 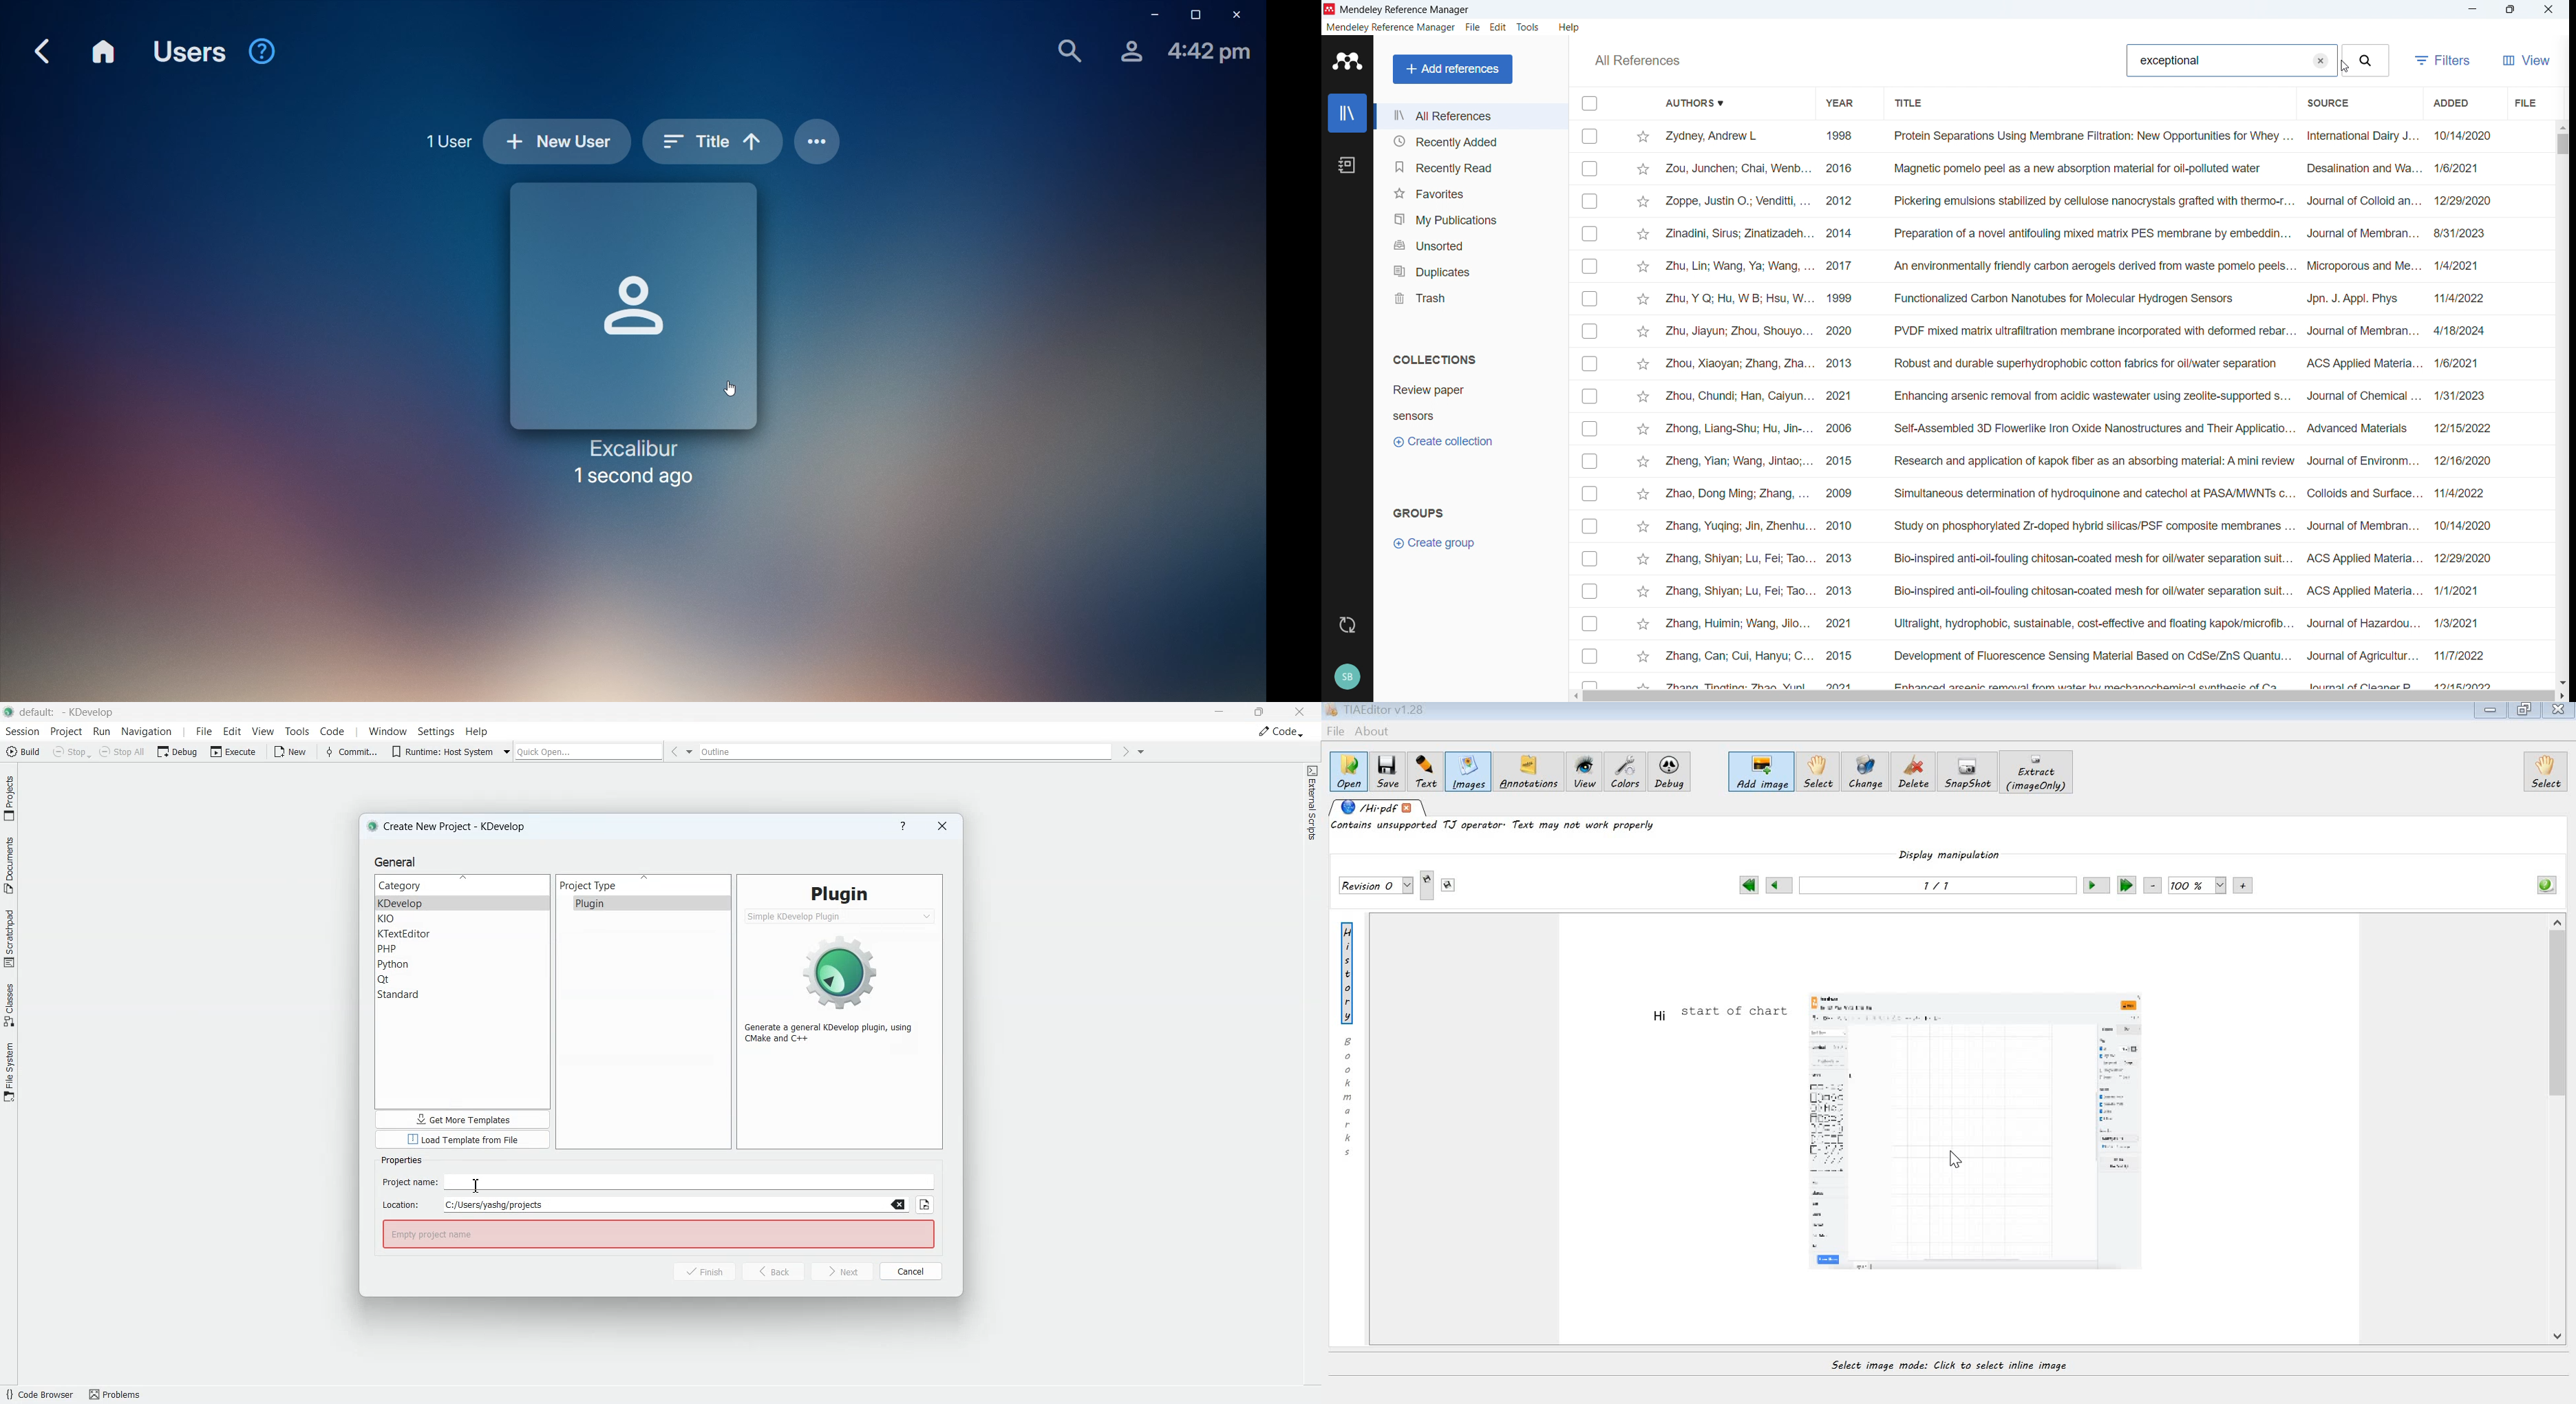 What do you see at coordinates (1347, 678) in the screenshot?
I see `Profile ` at bounding box center [1347, 678].